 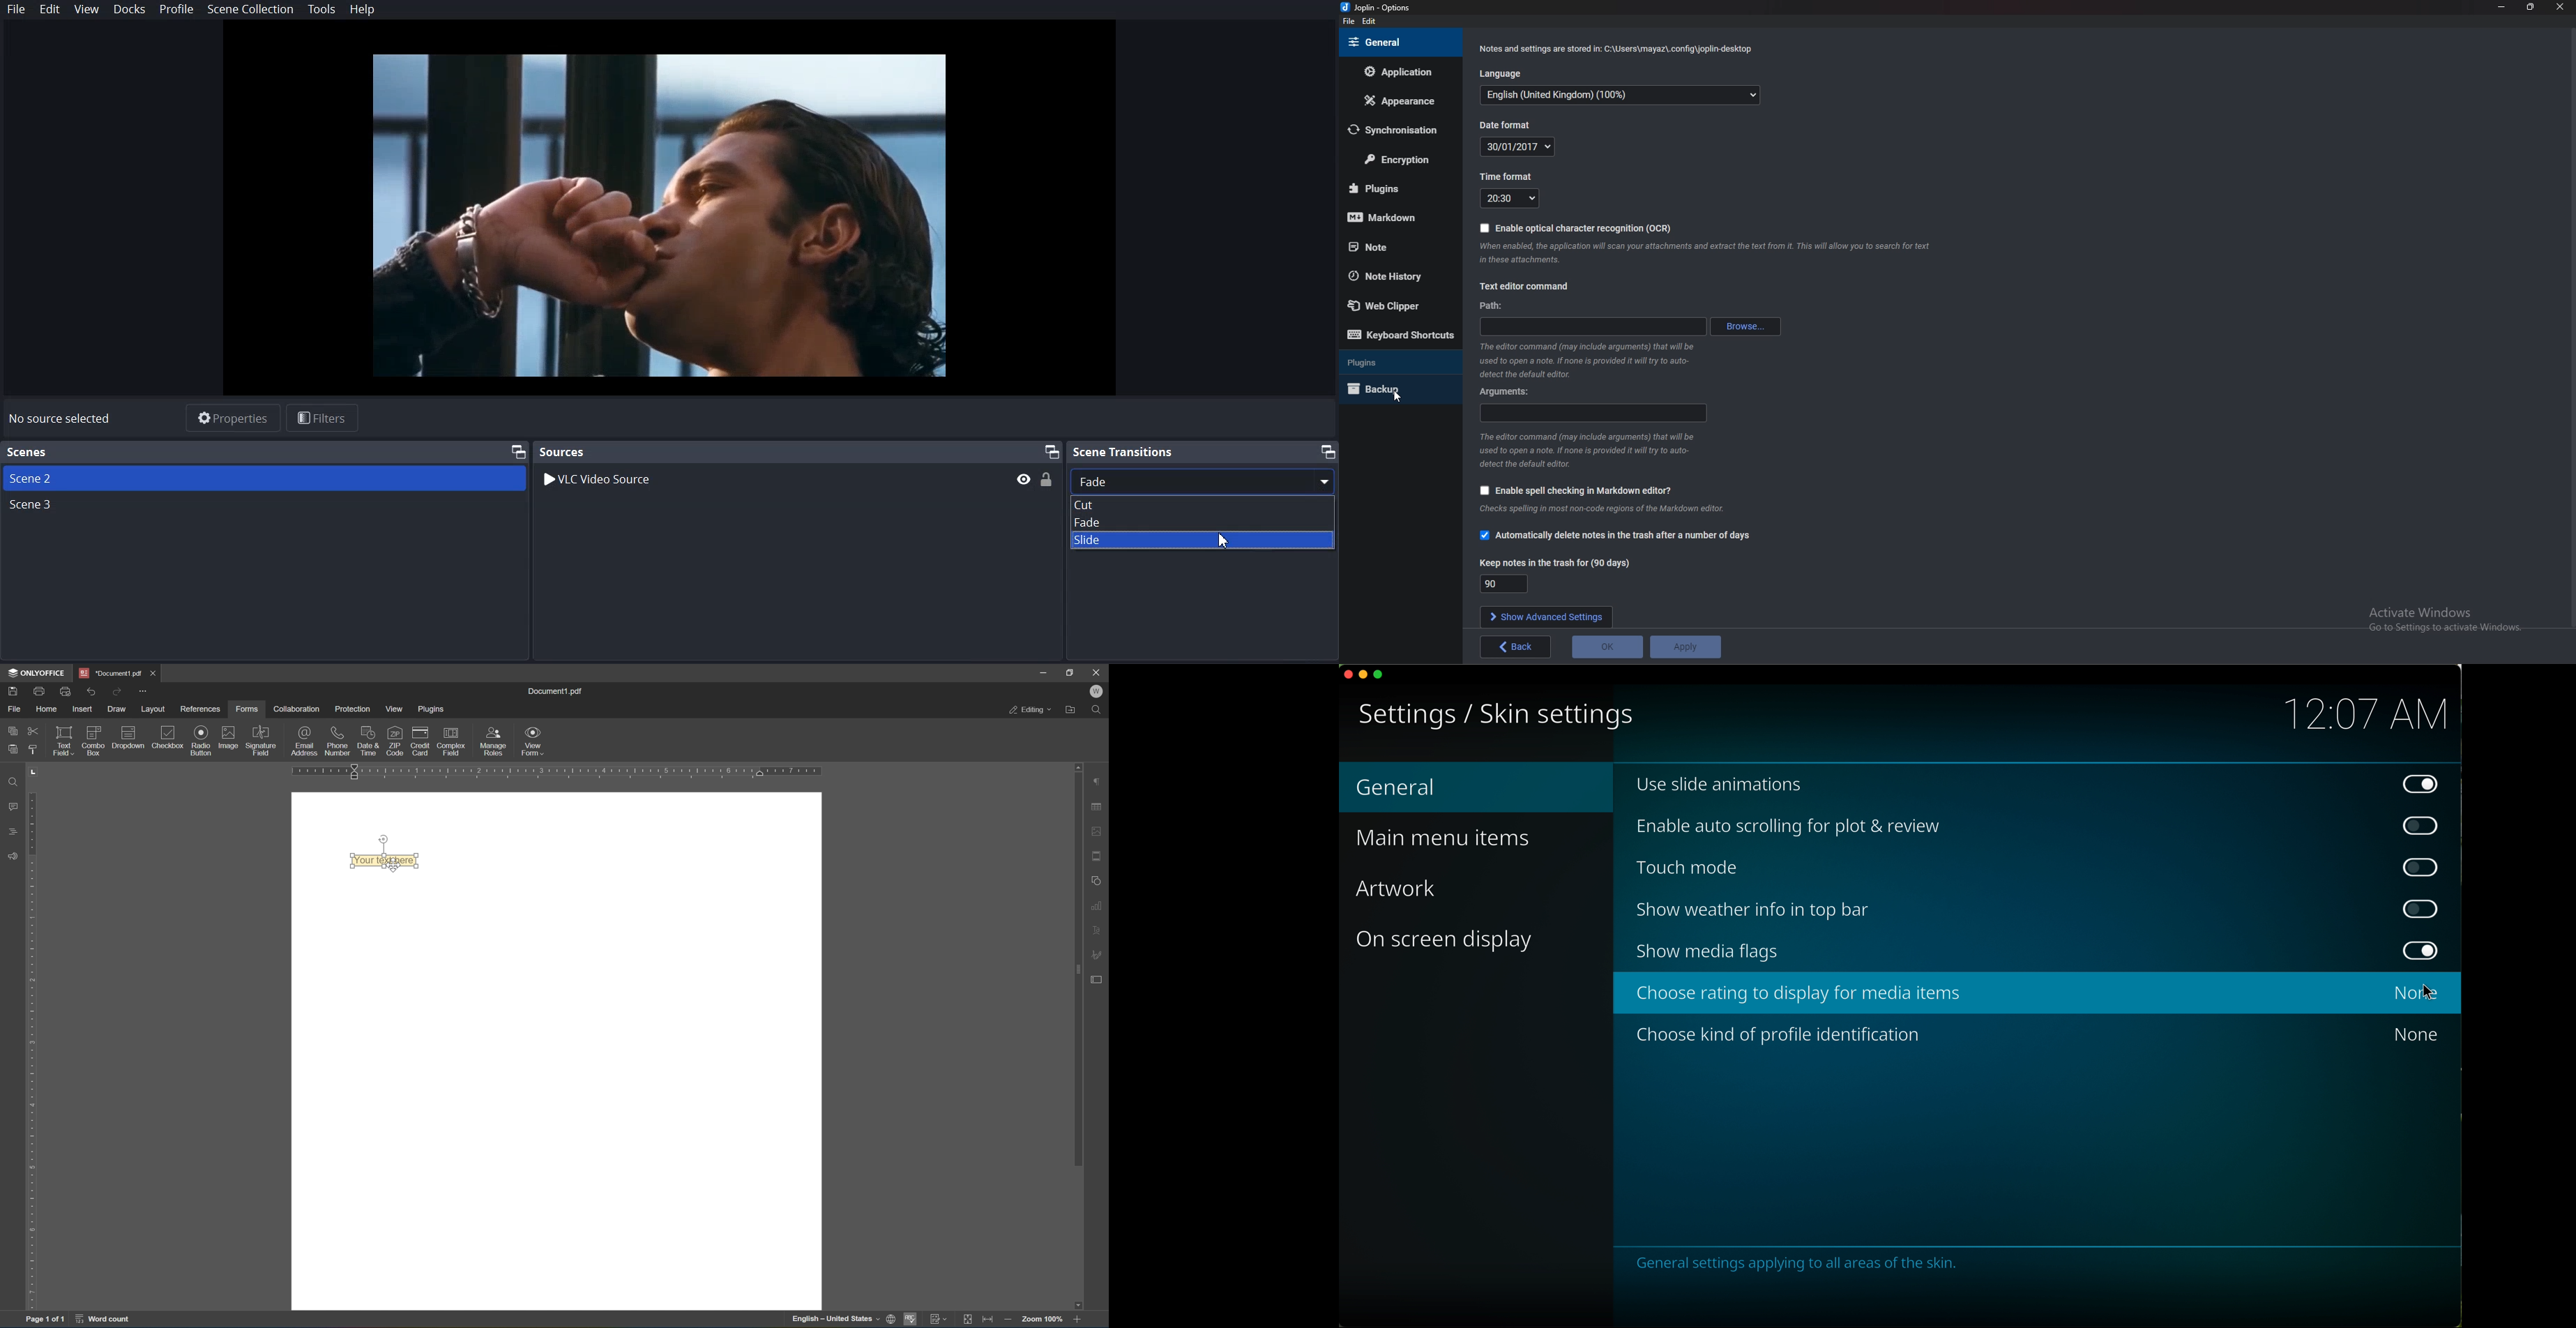 I want to click on feedback & support, so click(x=12, y=854).